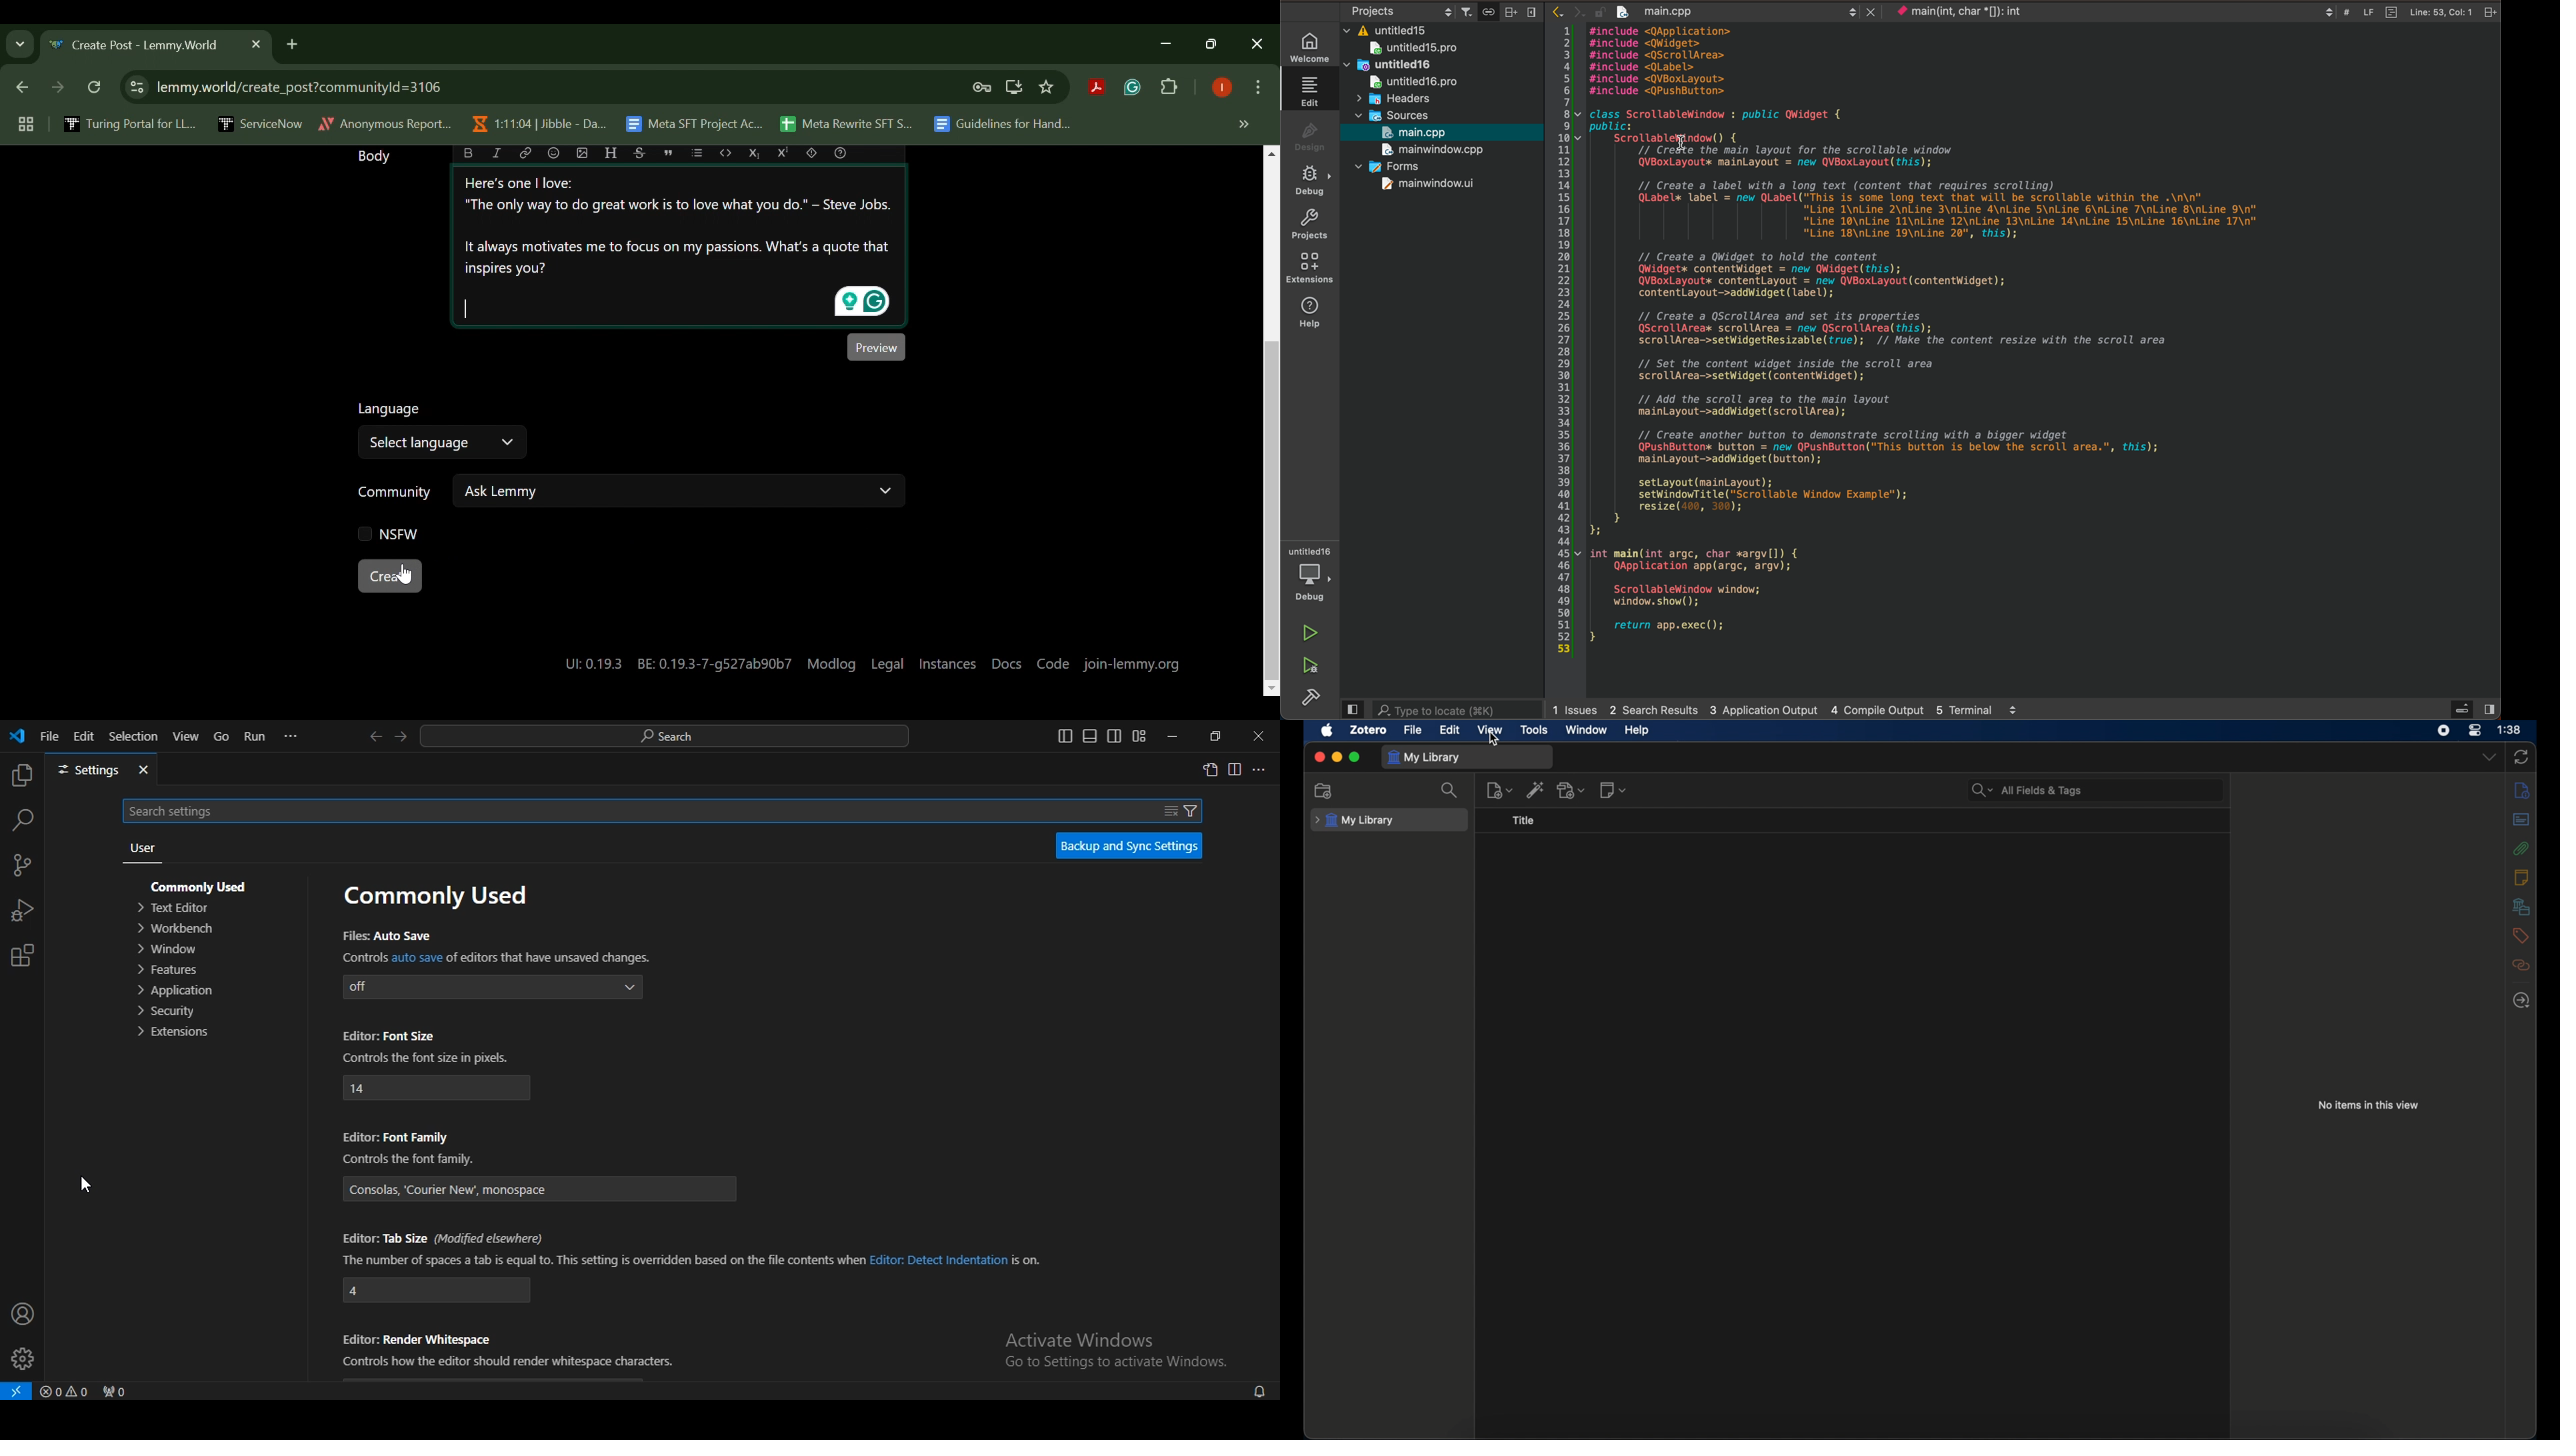  What do you see at coordinates (254, 44) in the screenshot?
I see `Close Tab` at bounding box center [254, 44].